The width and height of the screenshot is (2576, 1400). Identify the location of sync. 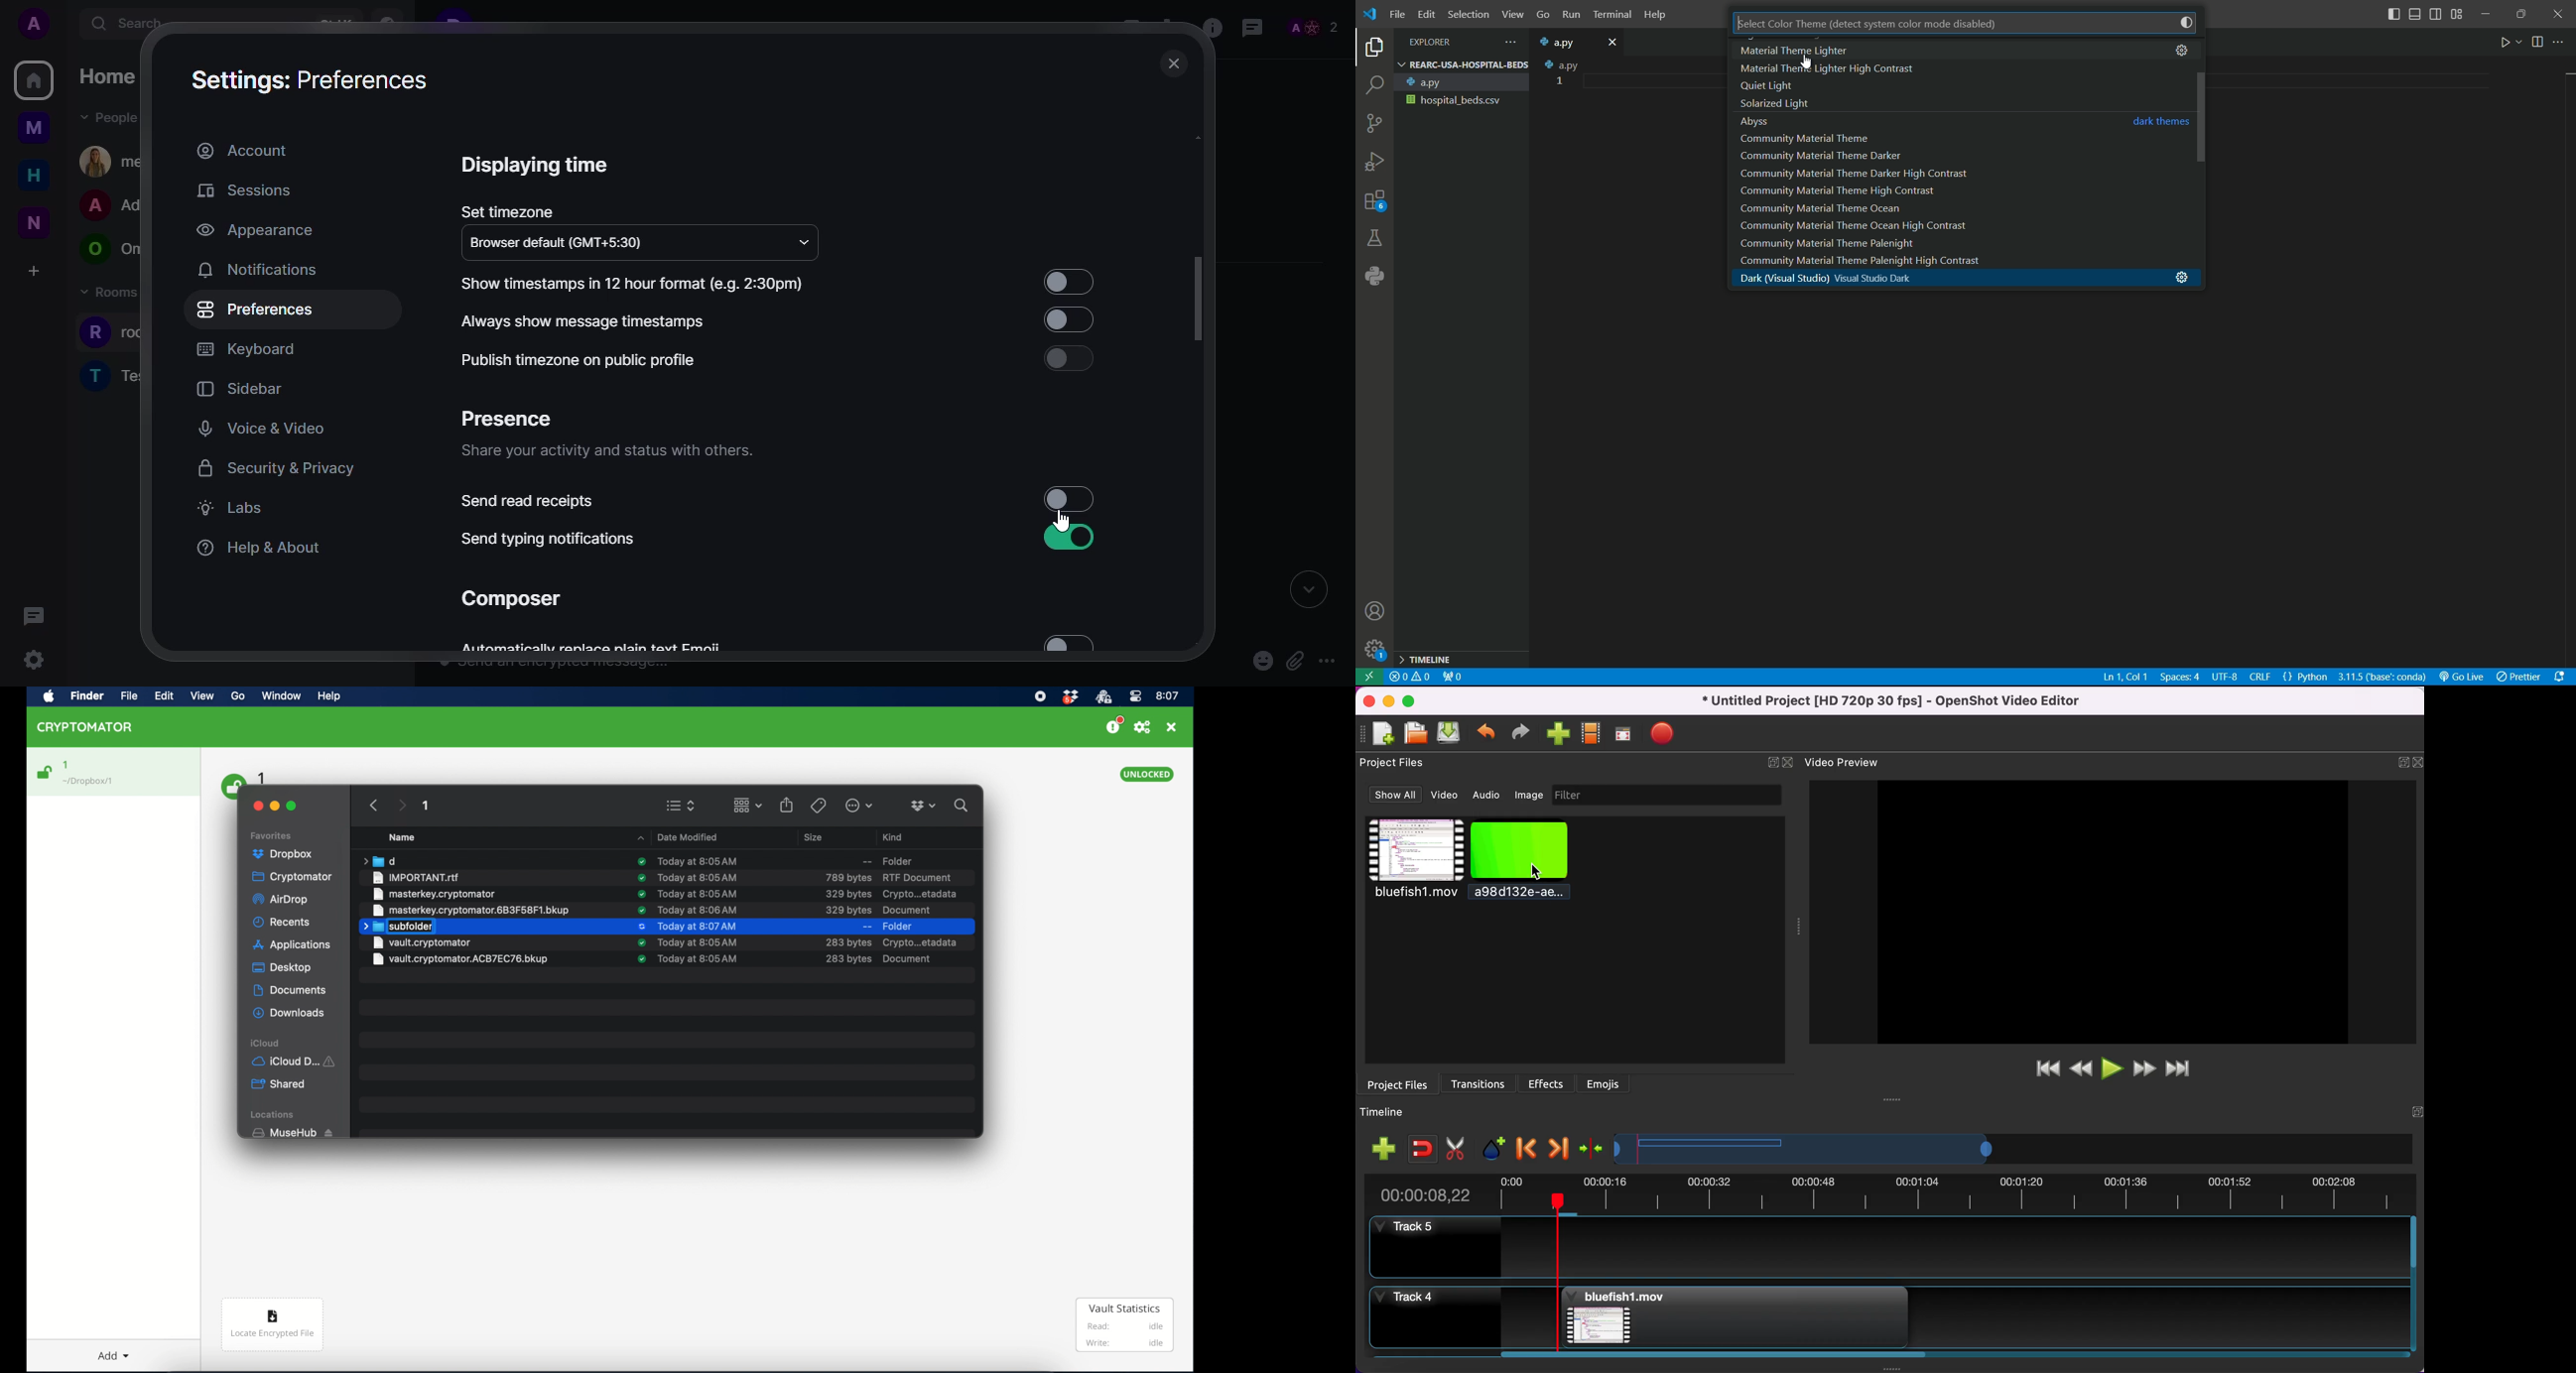
(640, 963).